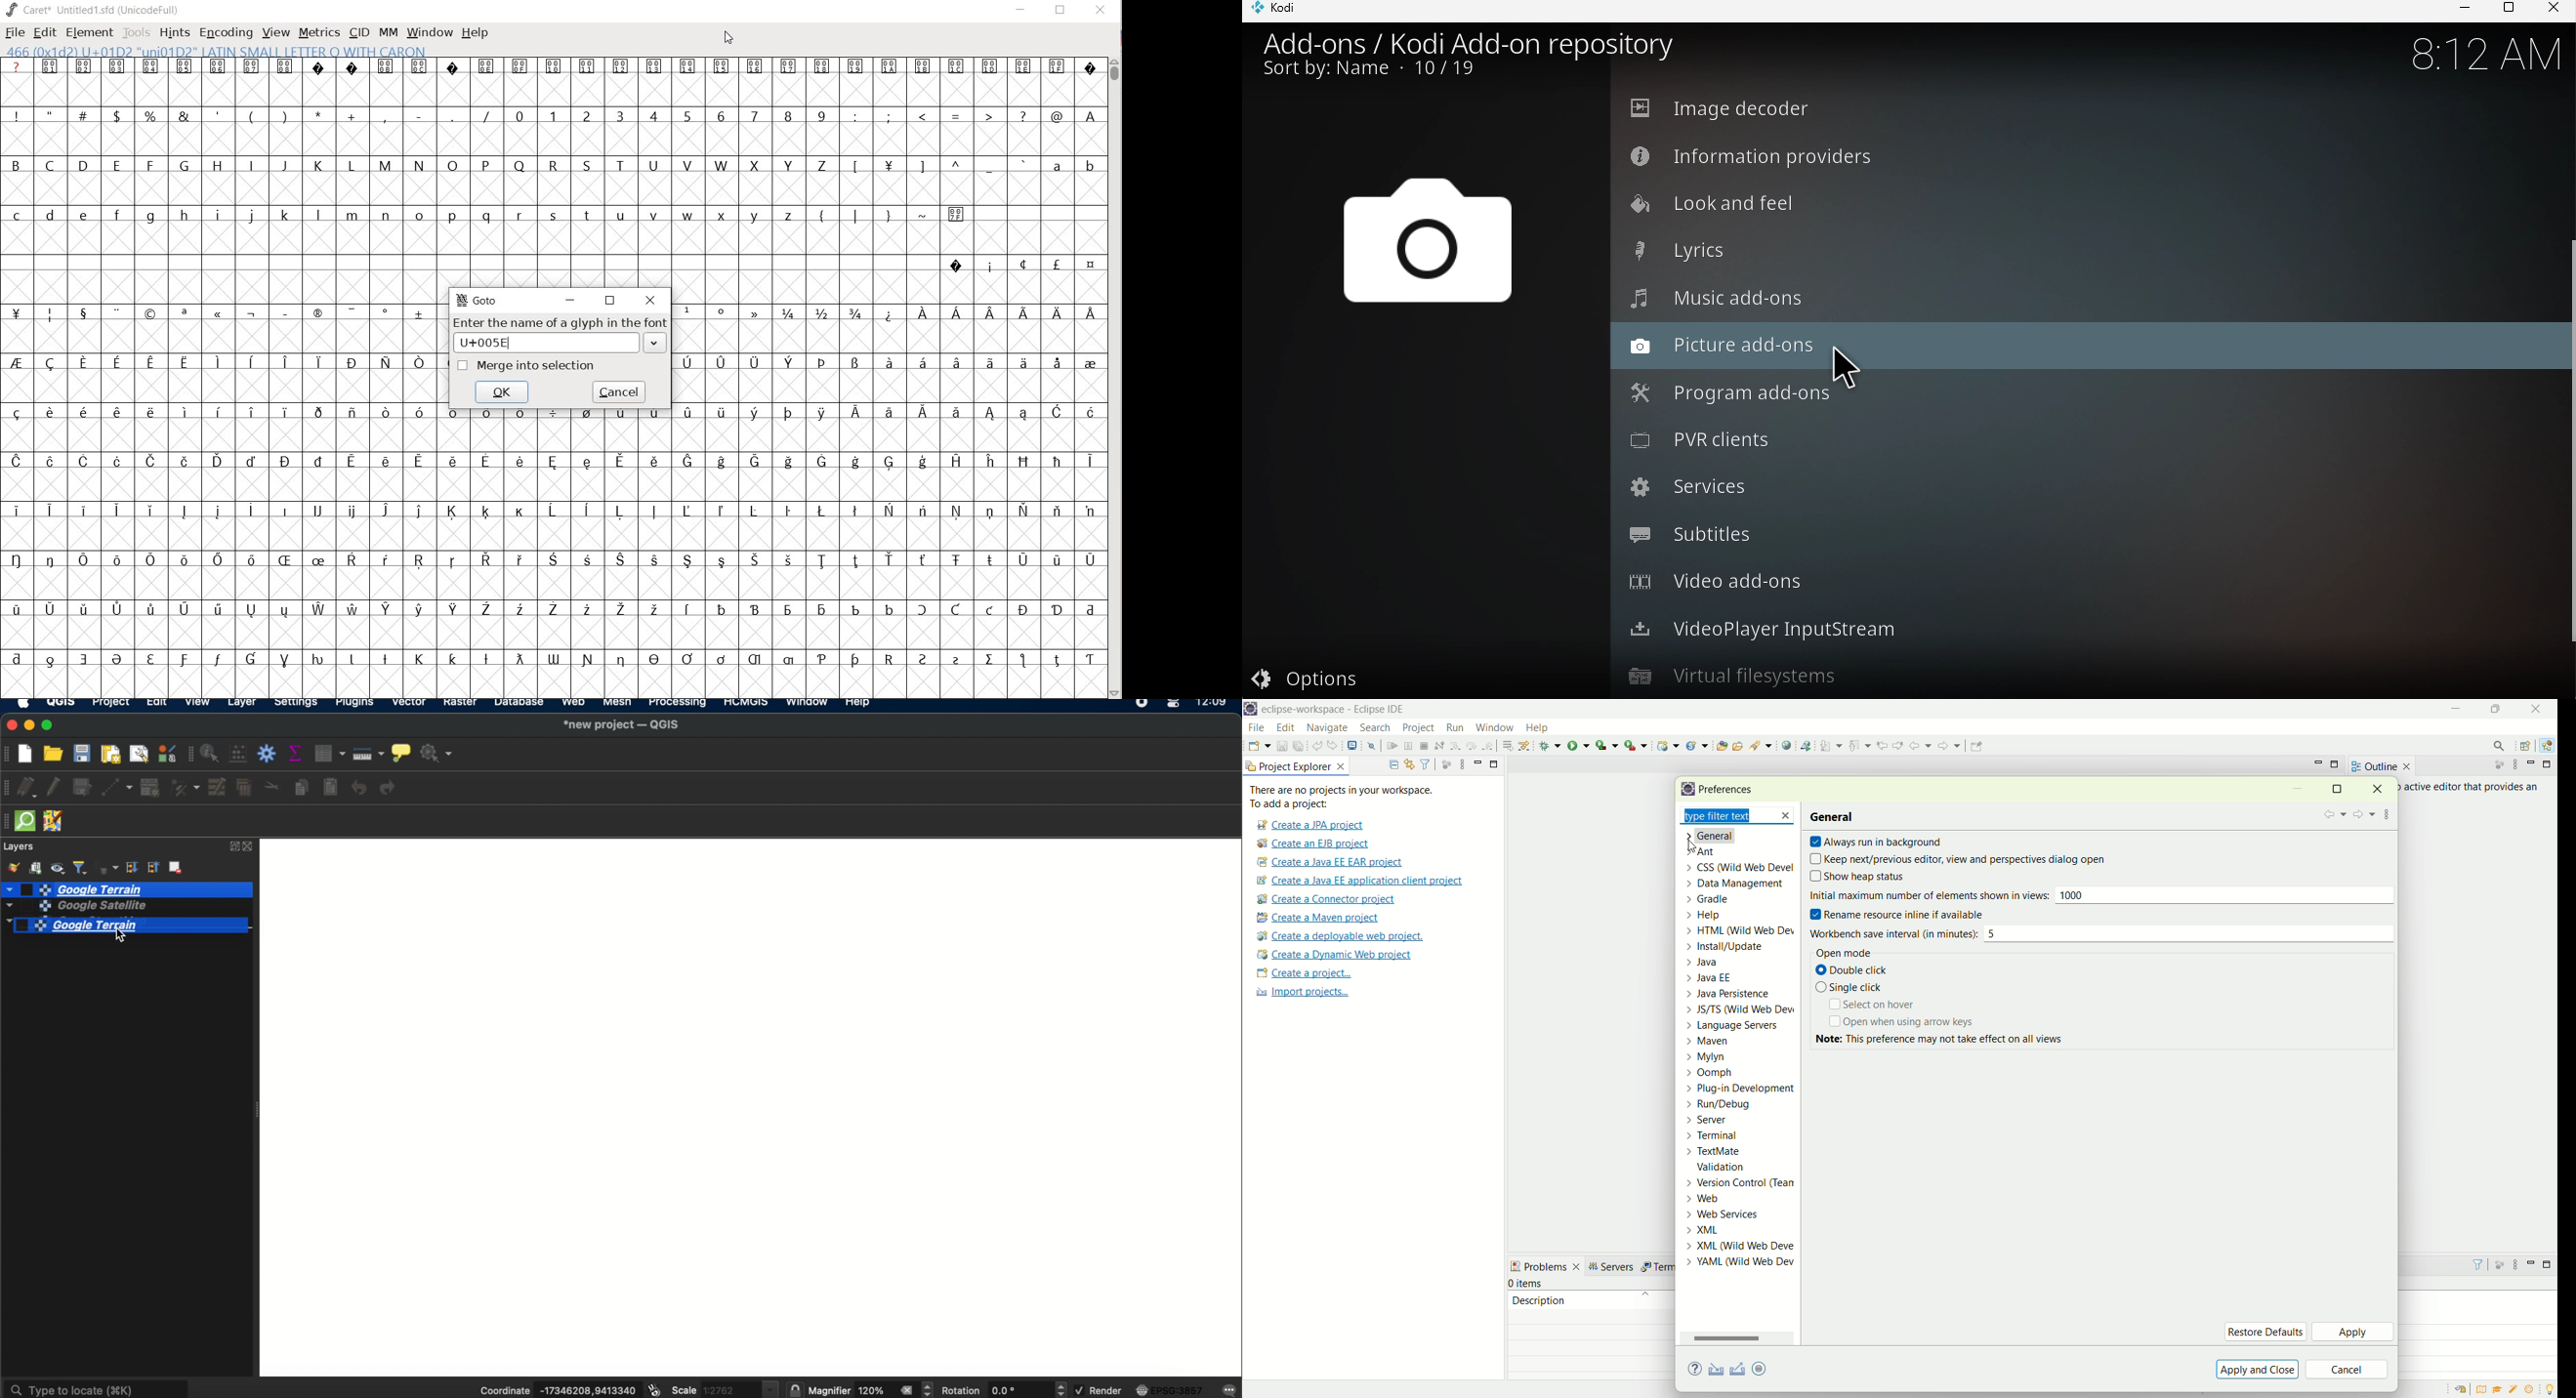  I want to click on copy features, so click(301, 787).